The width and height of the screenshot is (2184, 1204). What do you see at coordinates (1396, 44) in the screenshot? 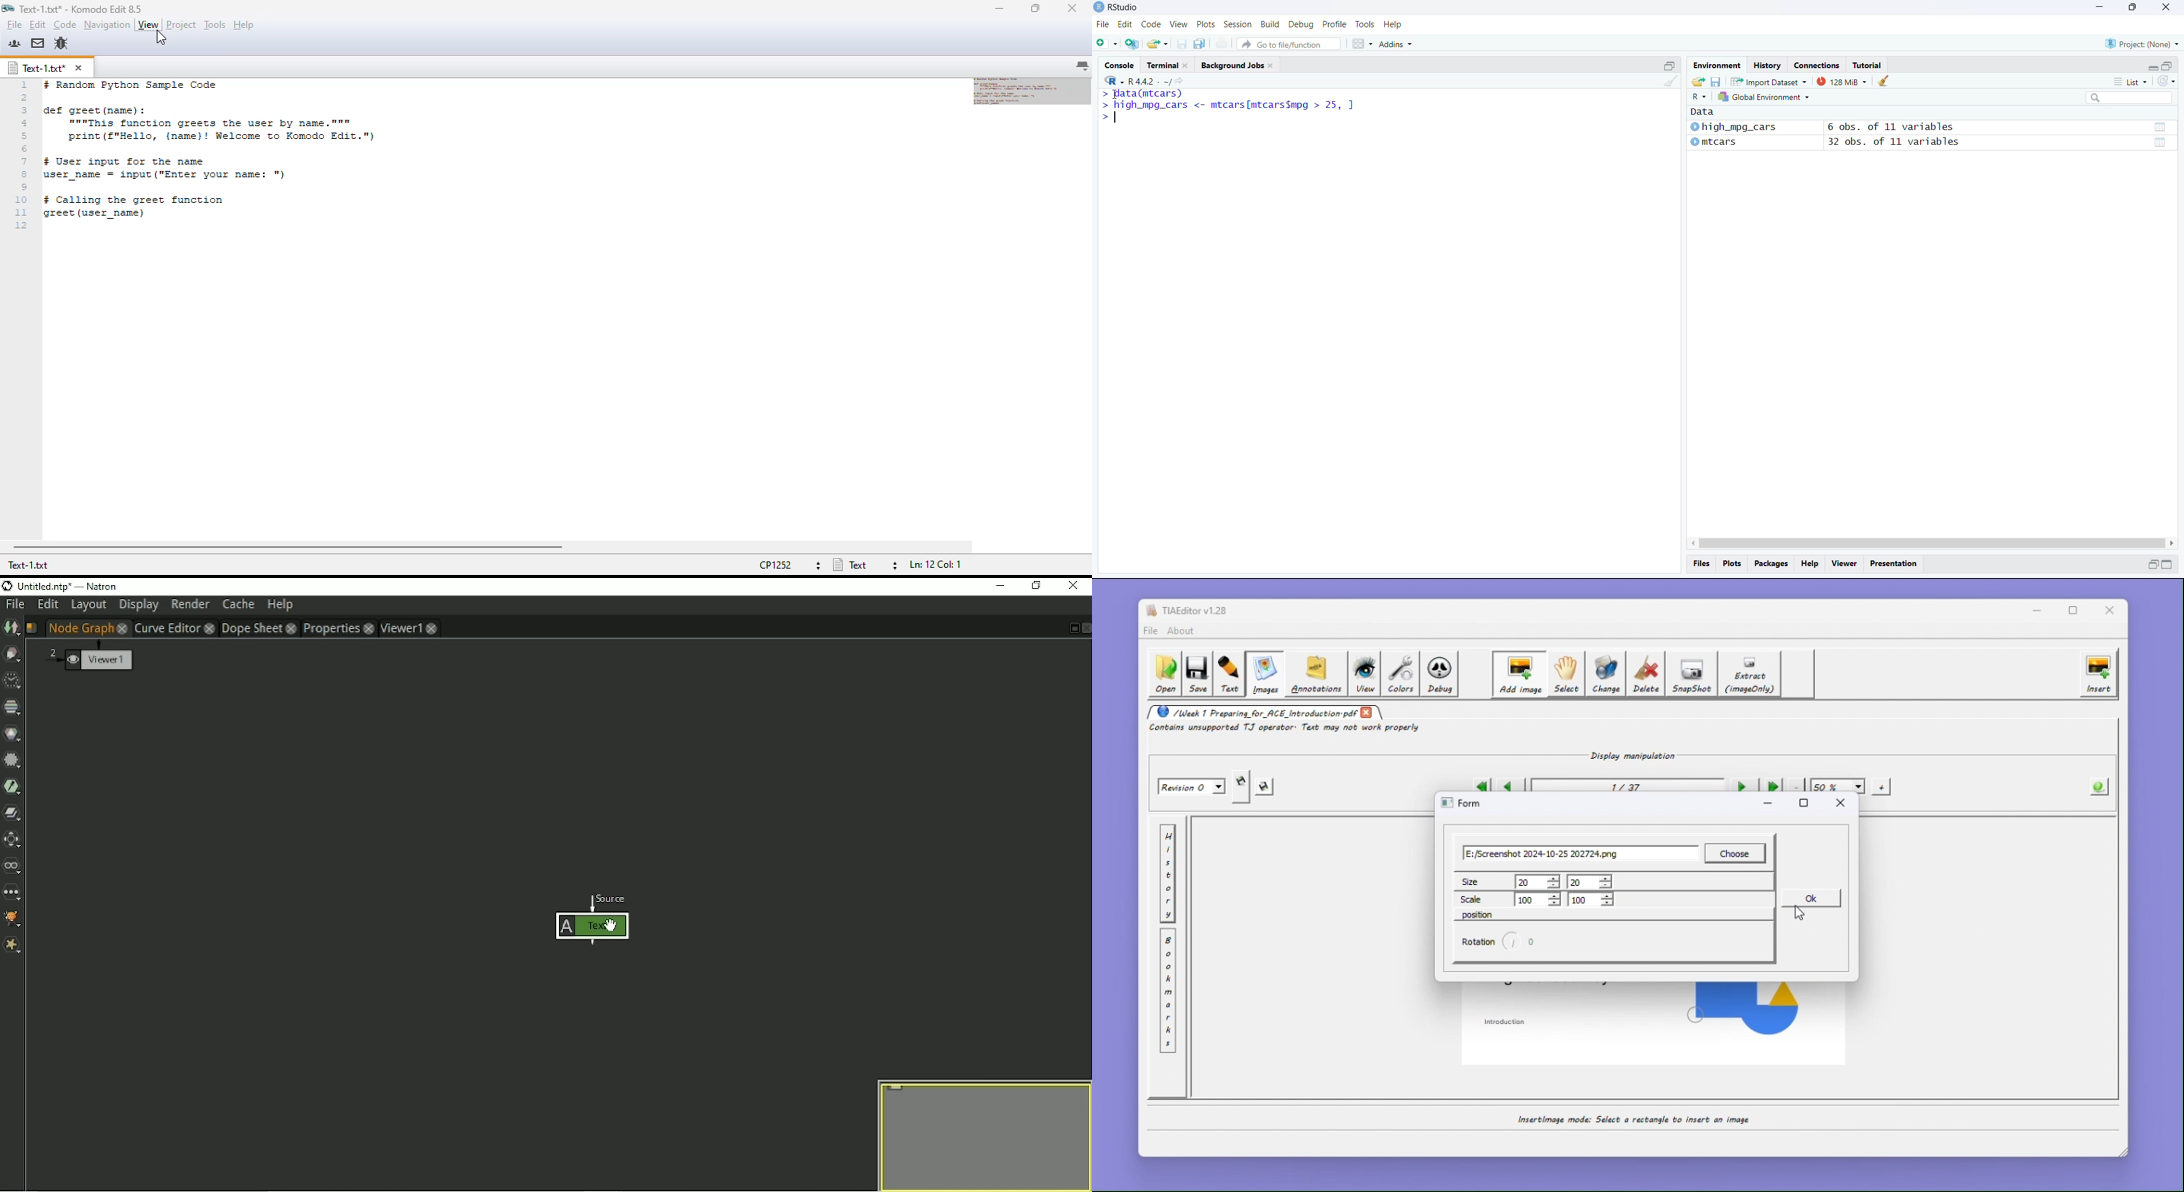
I see `Addins` at bounding box center [1396, 44].